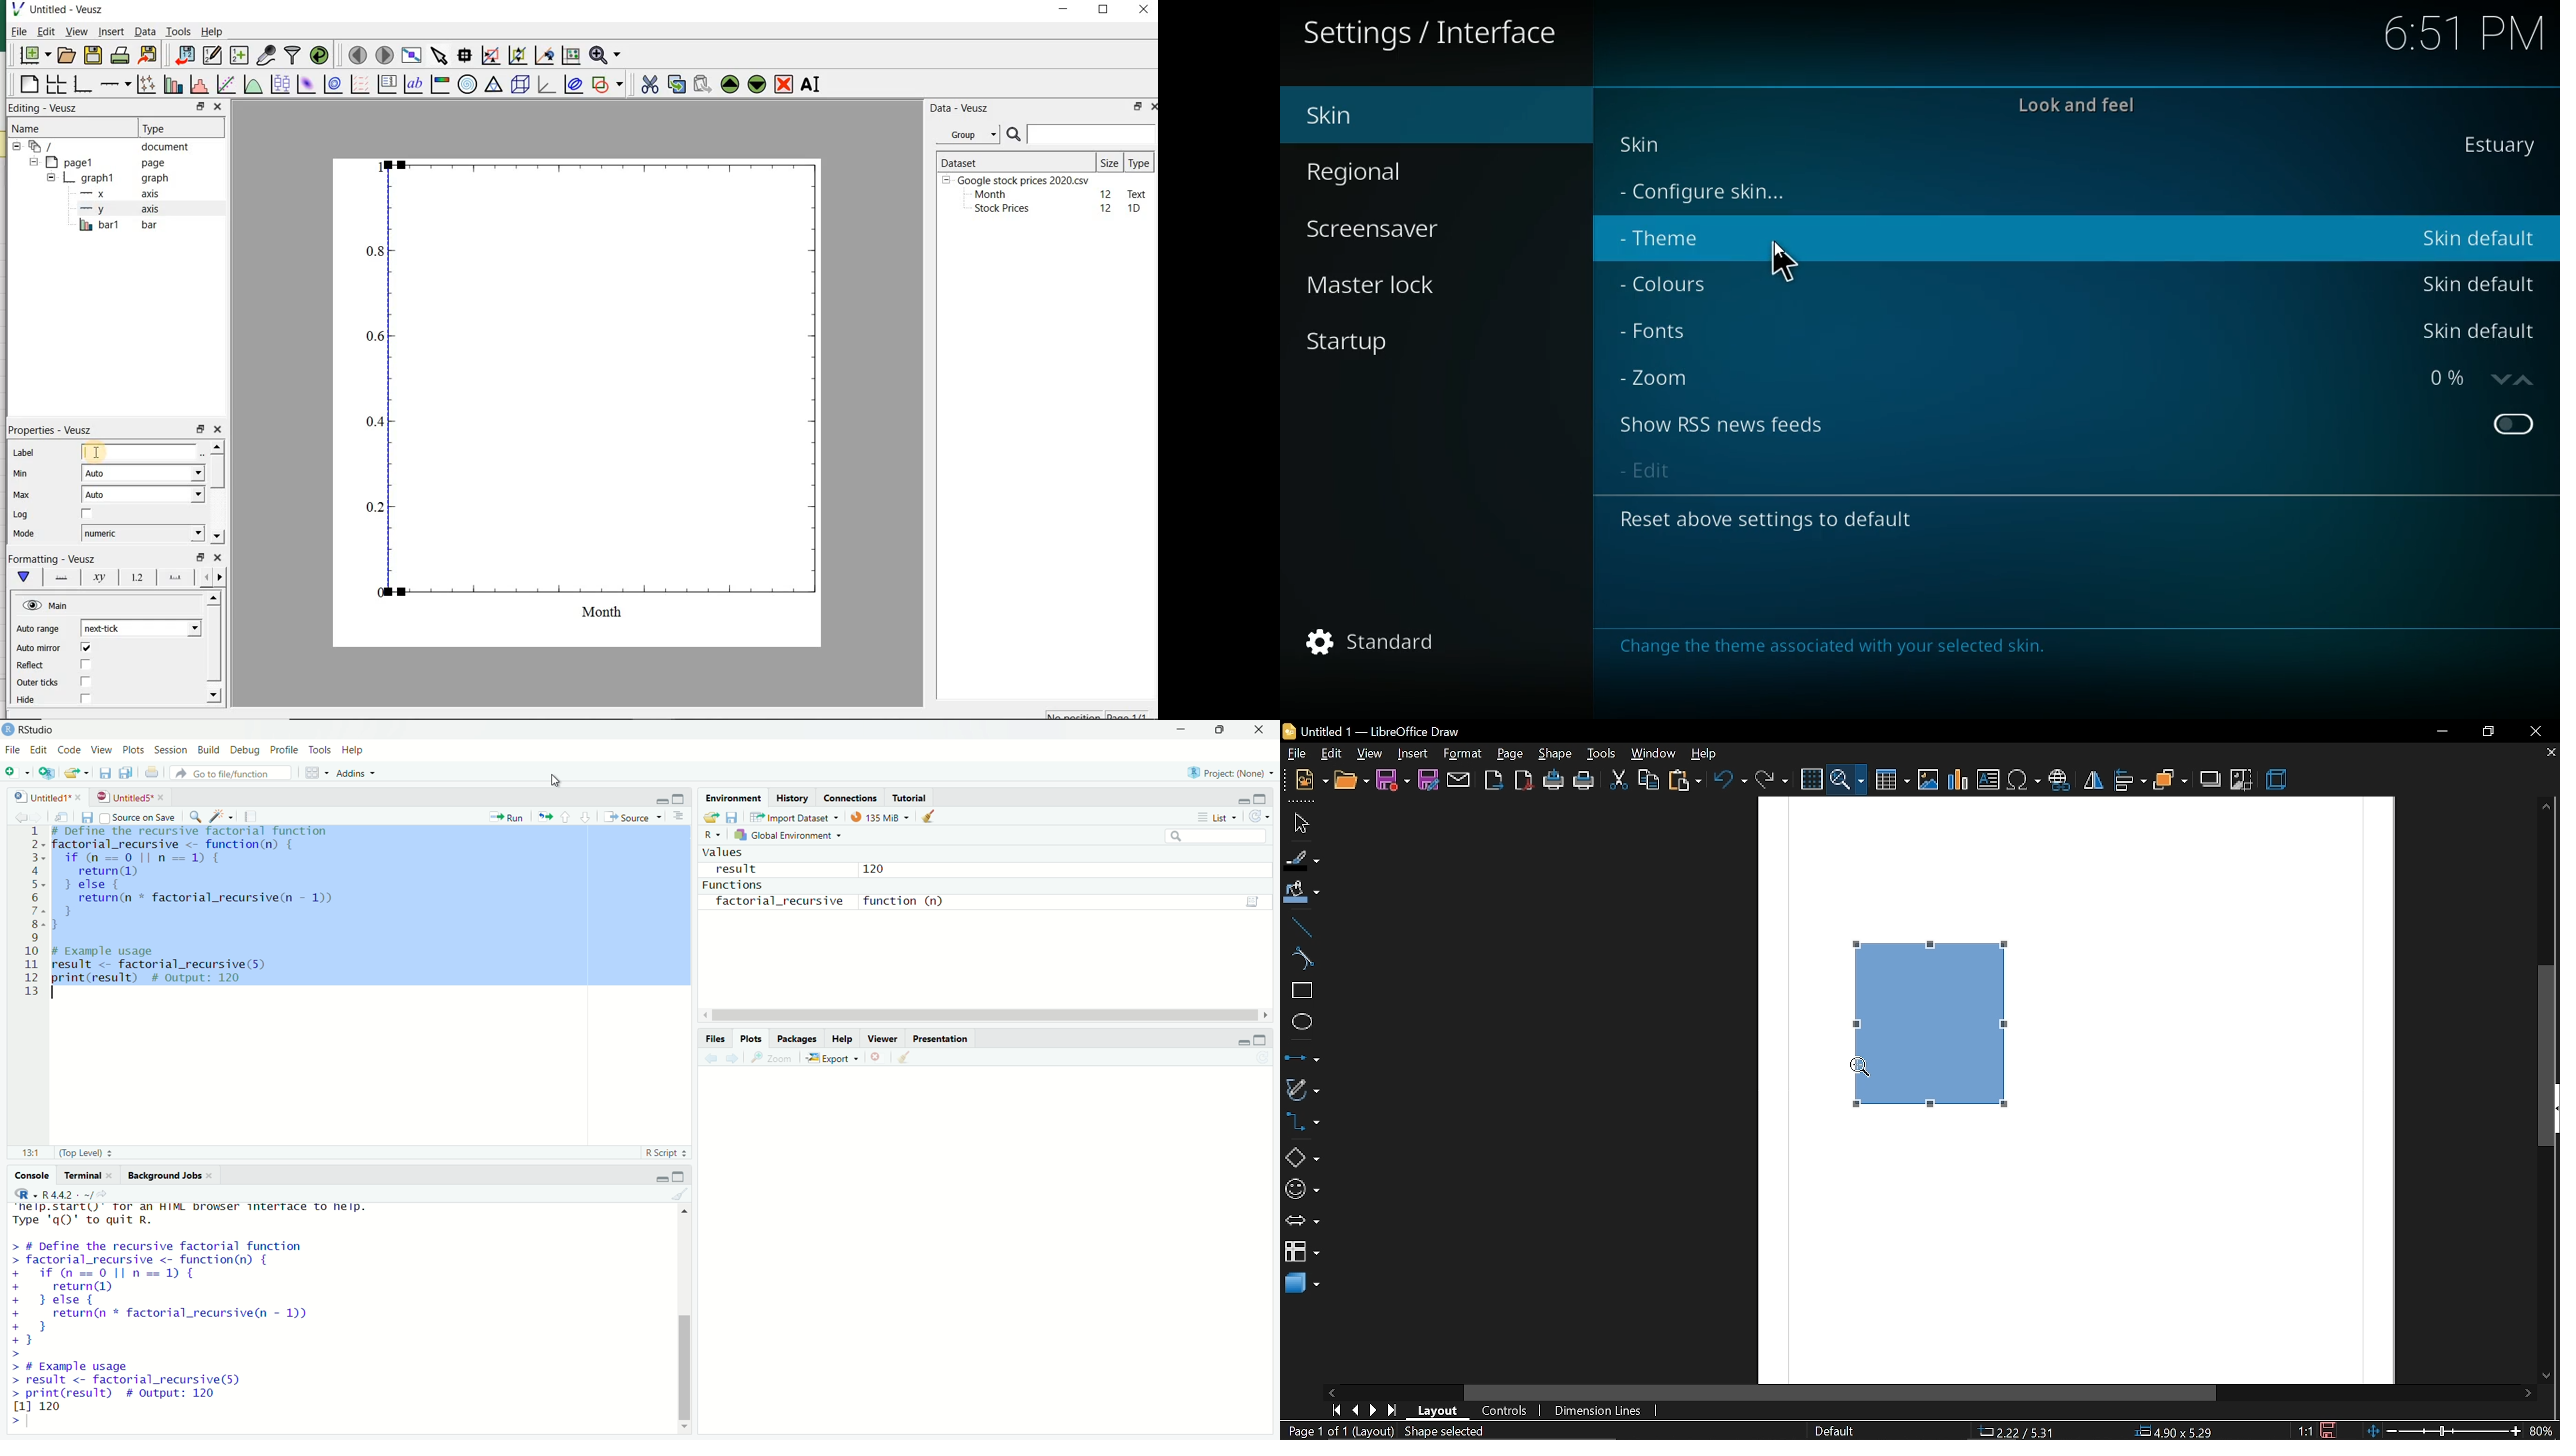  What do you see at coordinates (2242, 781) in the screenshot?
I see `crop` at bounding box center [2242, 781].